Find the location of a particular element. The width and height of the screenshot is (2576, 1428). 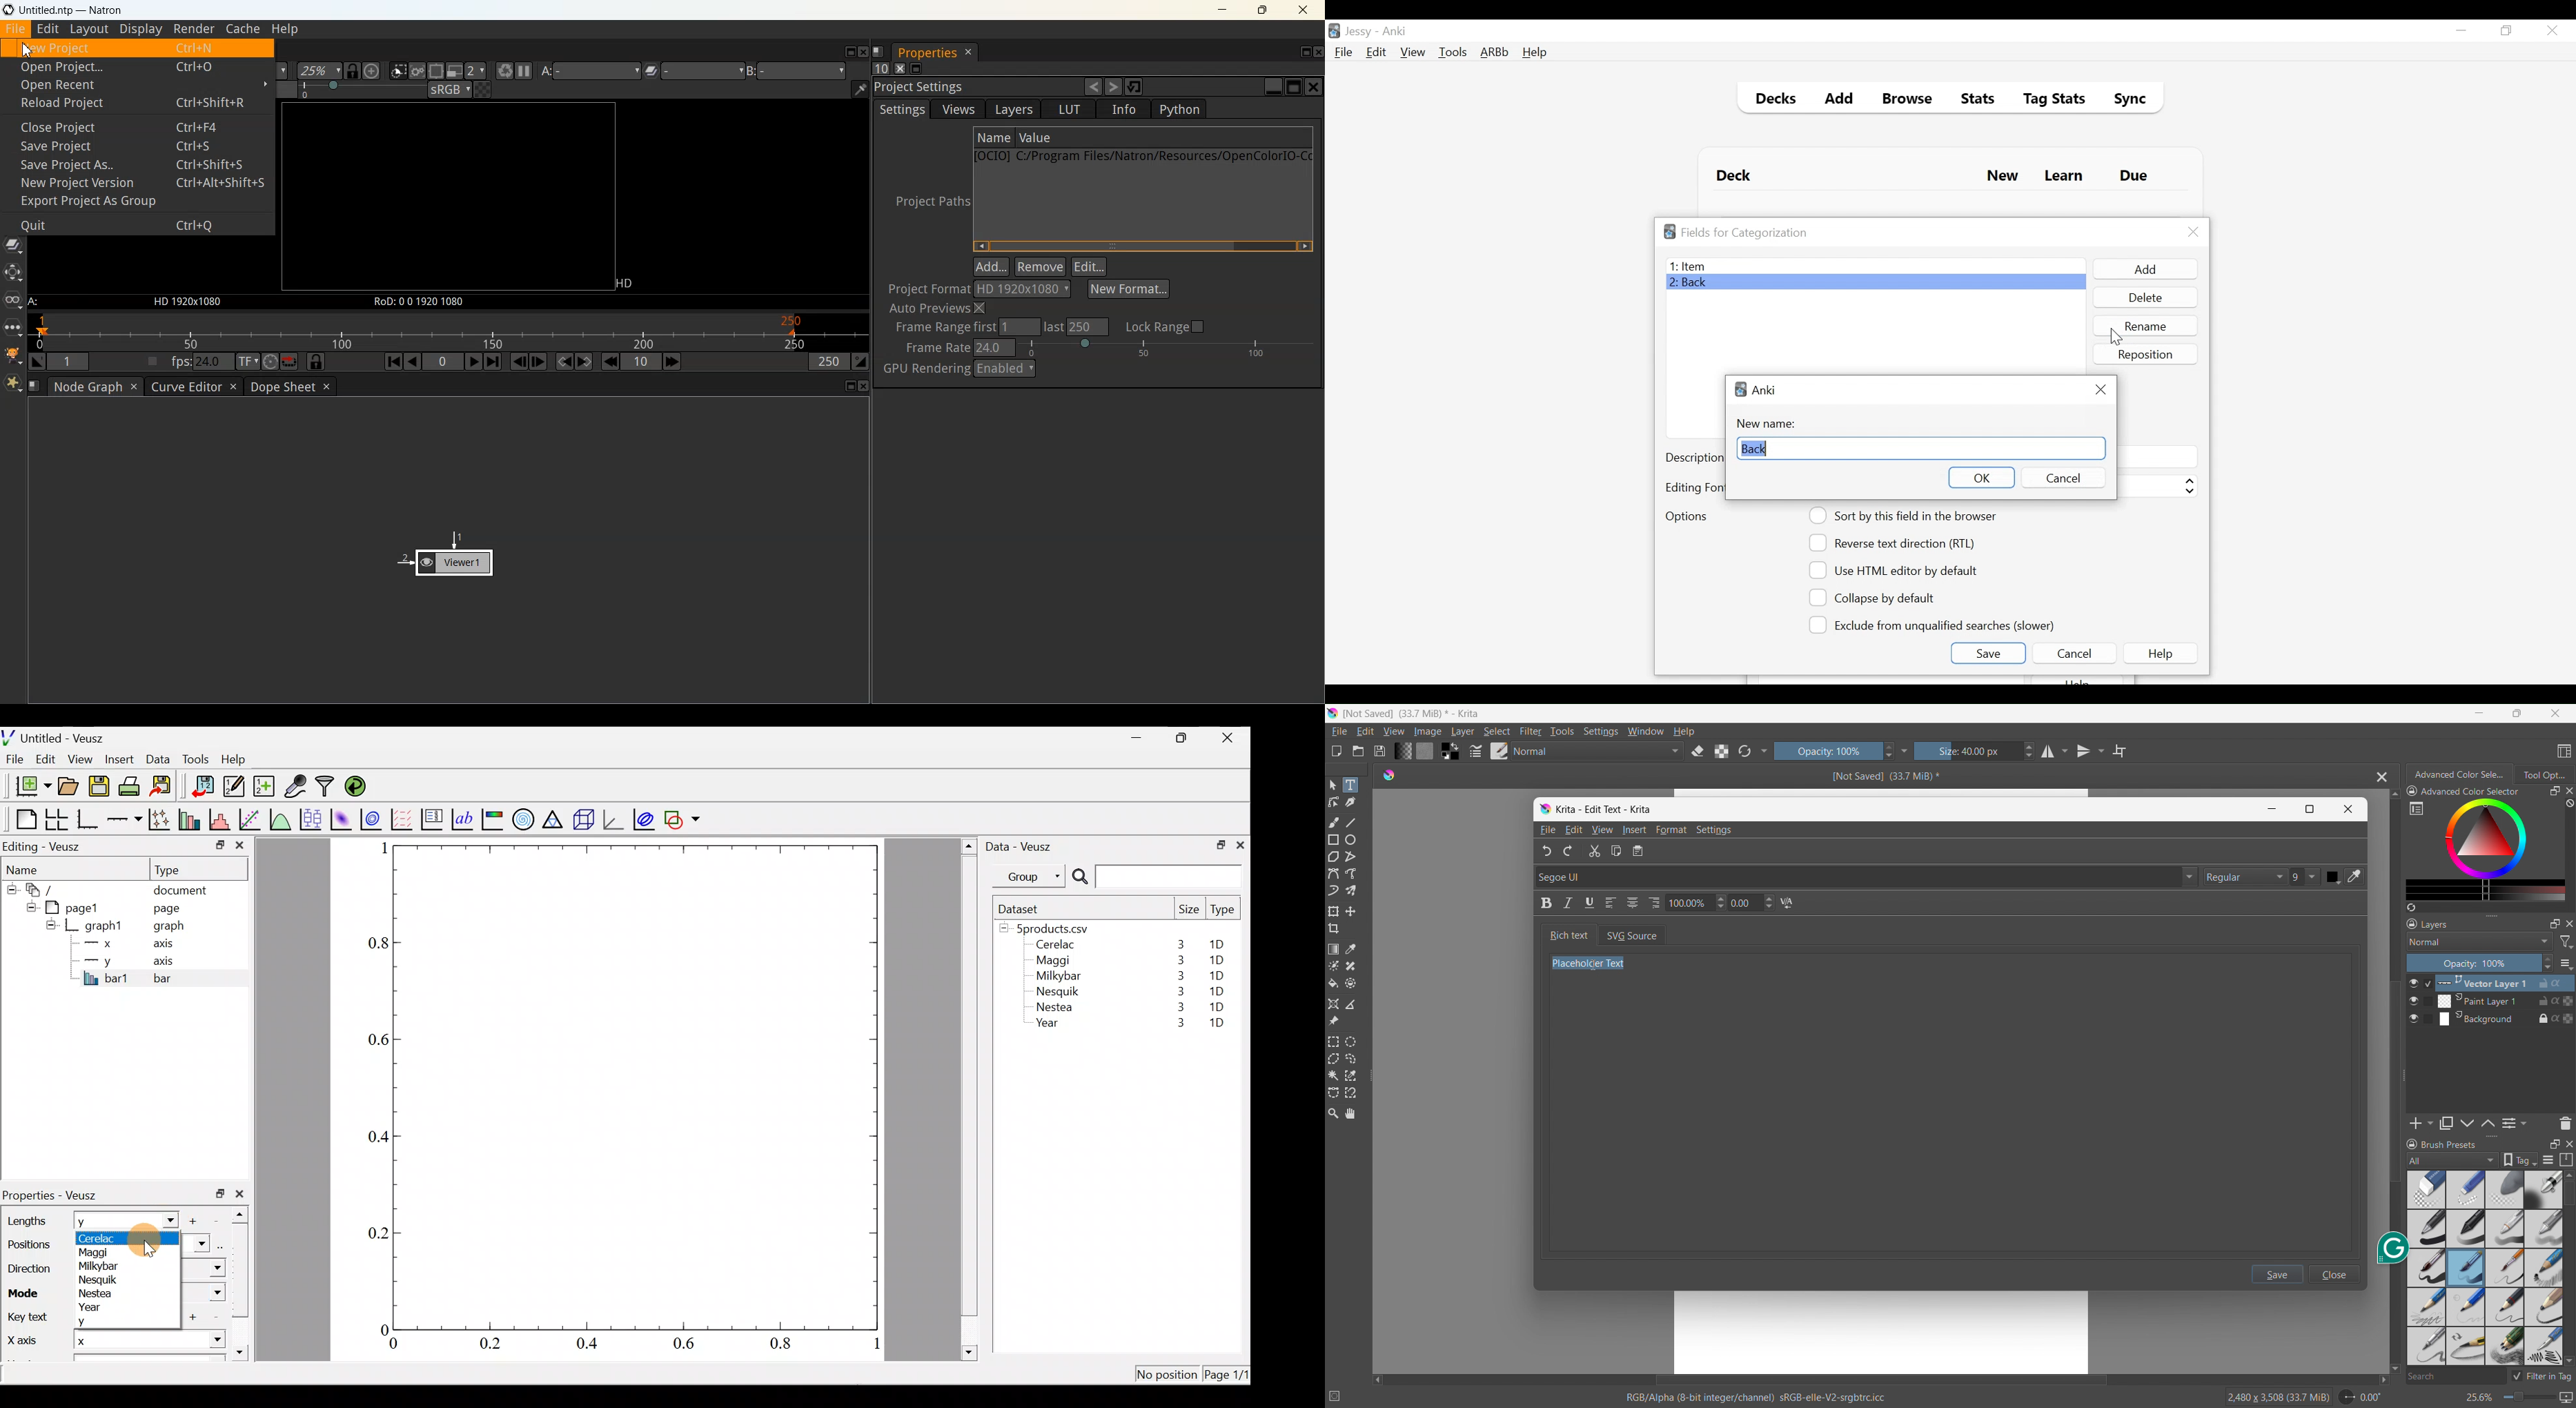

Dope Sheet is located at coordinates (281, 387).